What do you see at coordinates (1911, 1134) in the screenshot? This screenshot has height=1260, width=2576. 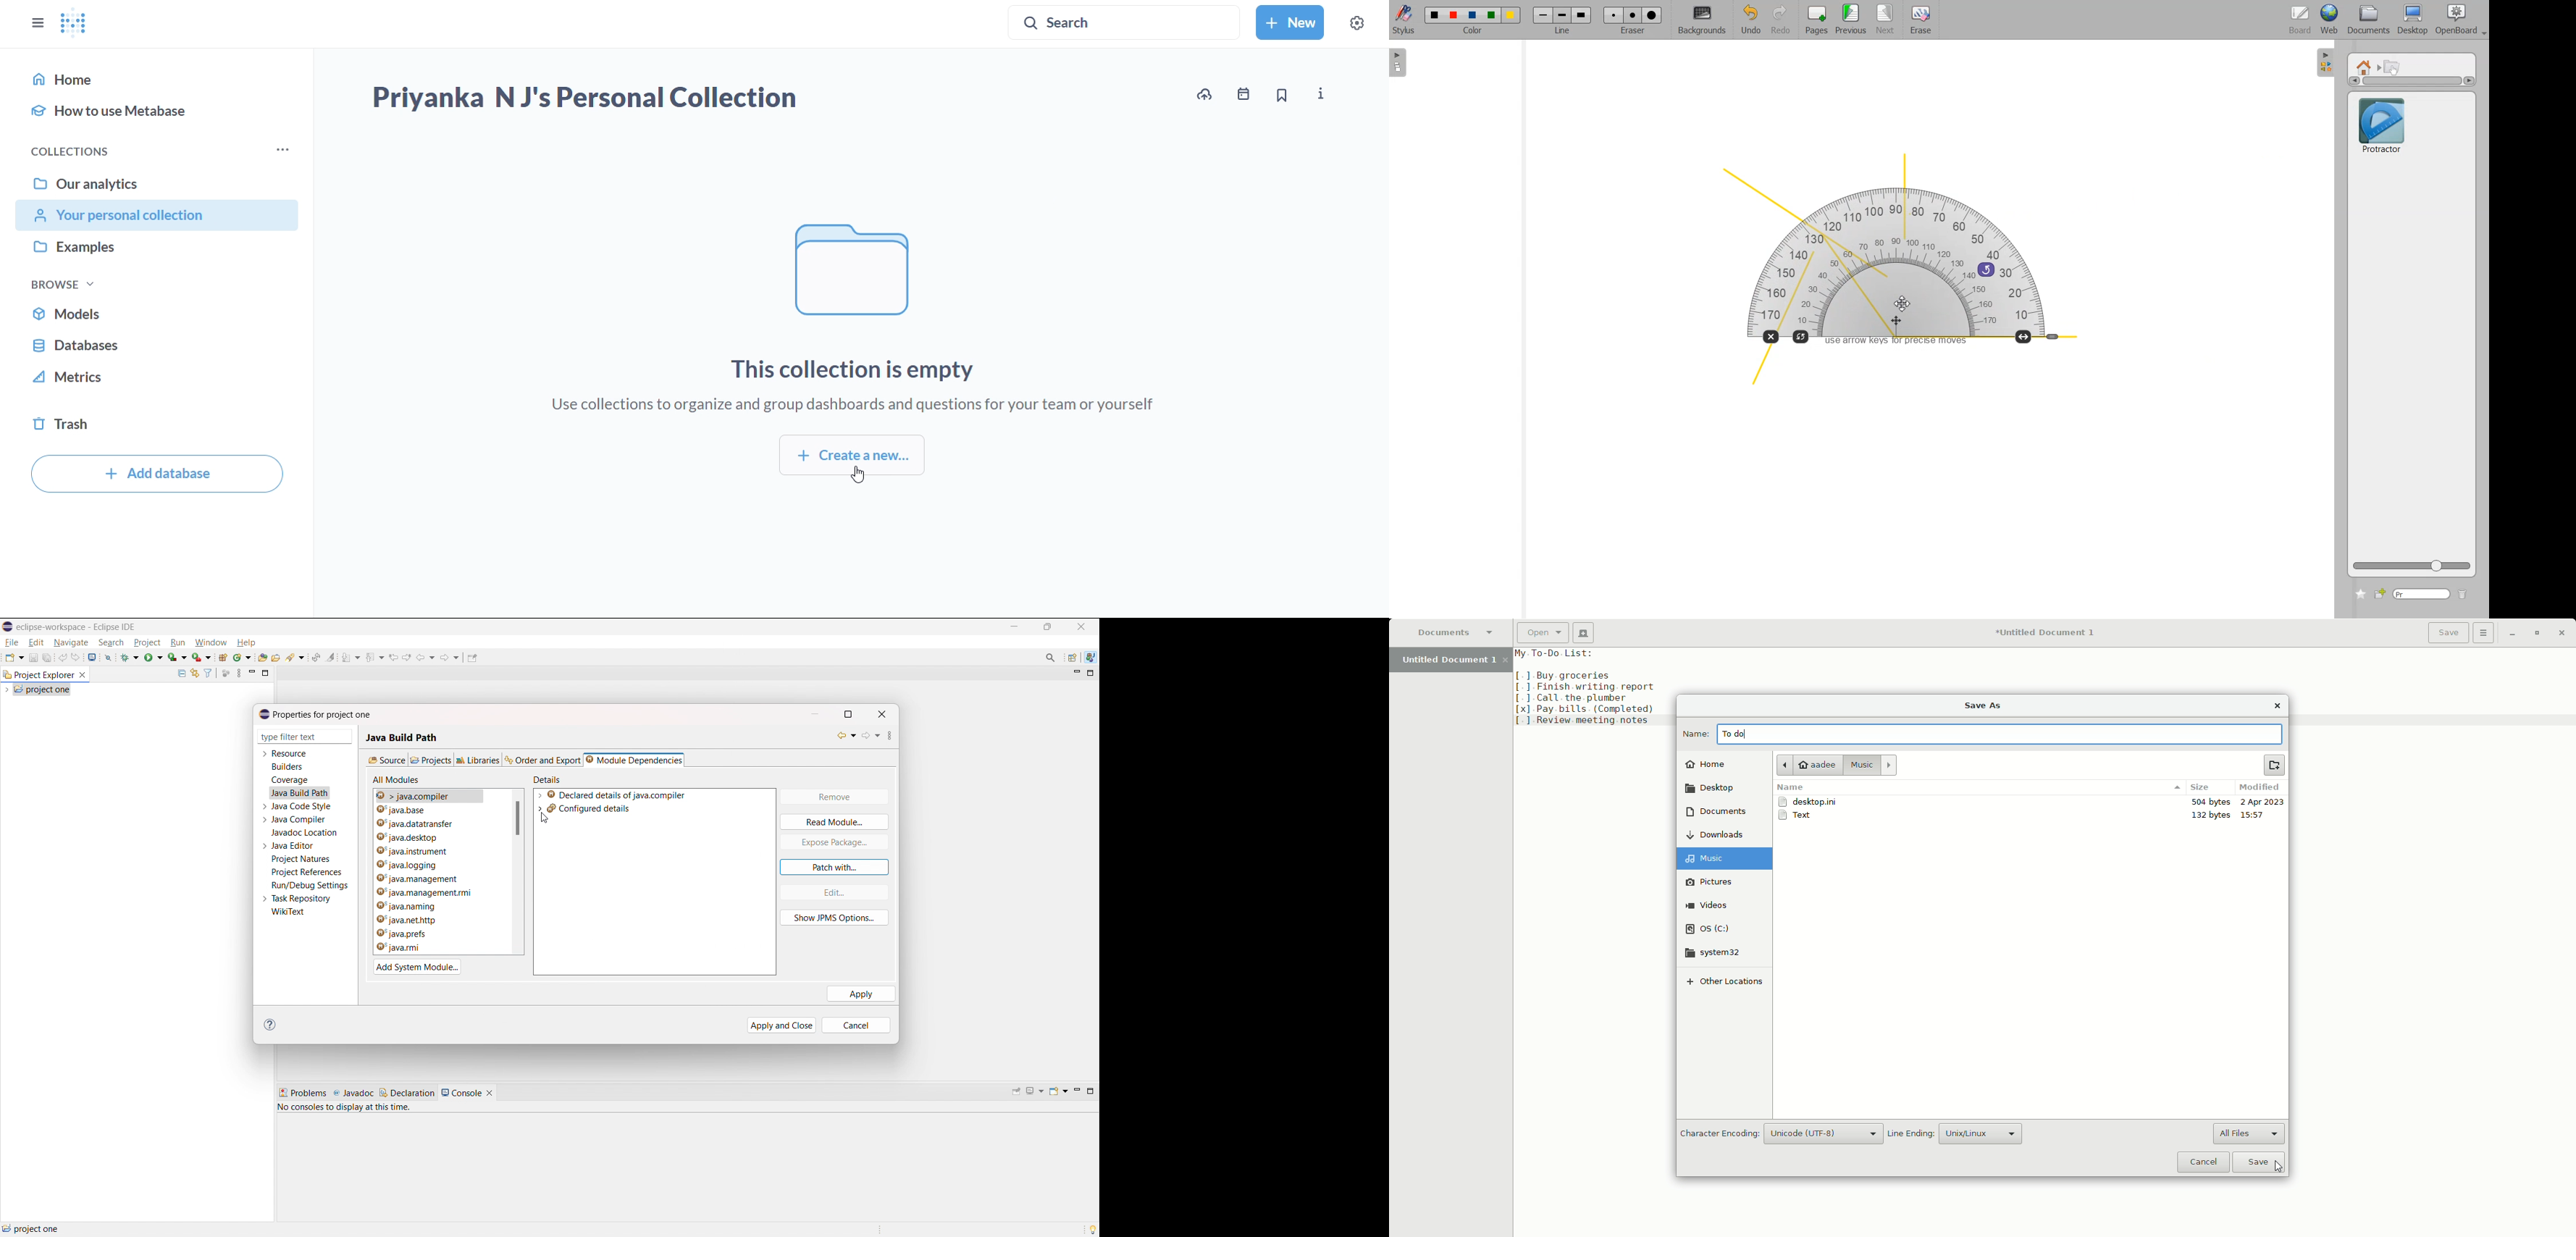 I see `Line endiing` at bounding box center [1911, 1134].